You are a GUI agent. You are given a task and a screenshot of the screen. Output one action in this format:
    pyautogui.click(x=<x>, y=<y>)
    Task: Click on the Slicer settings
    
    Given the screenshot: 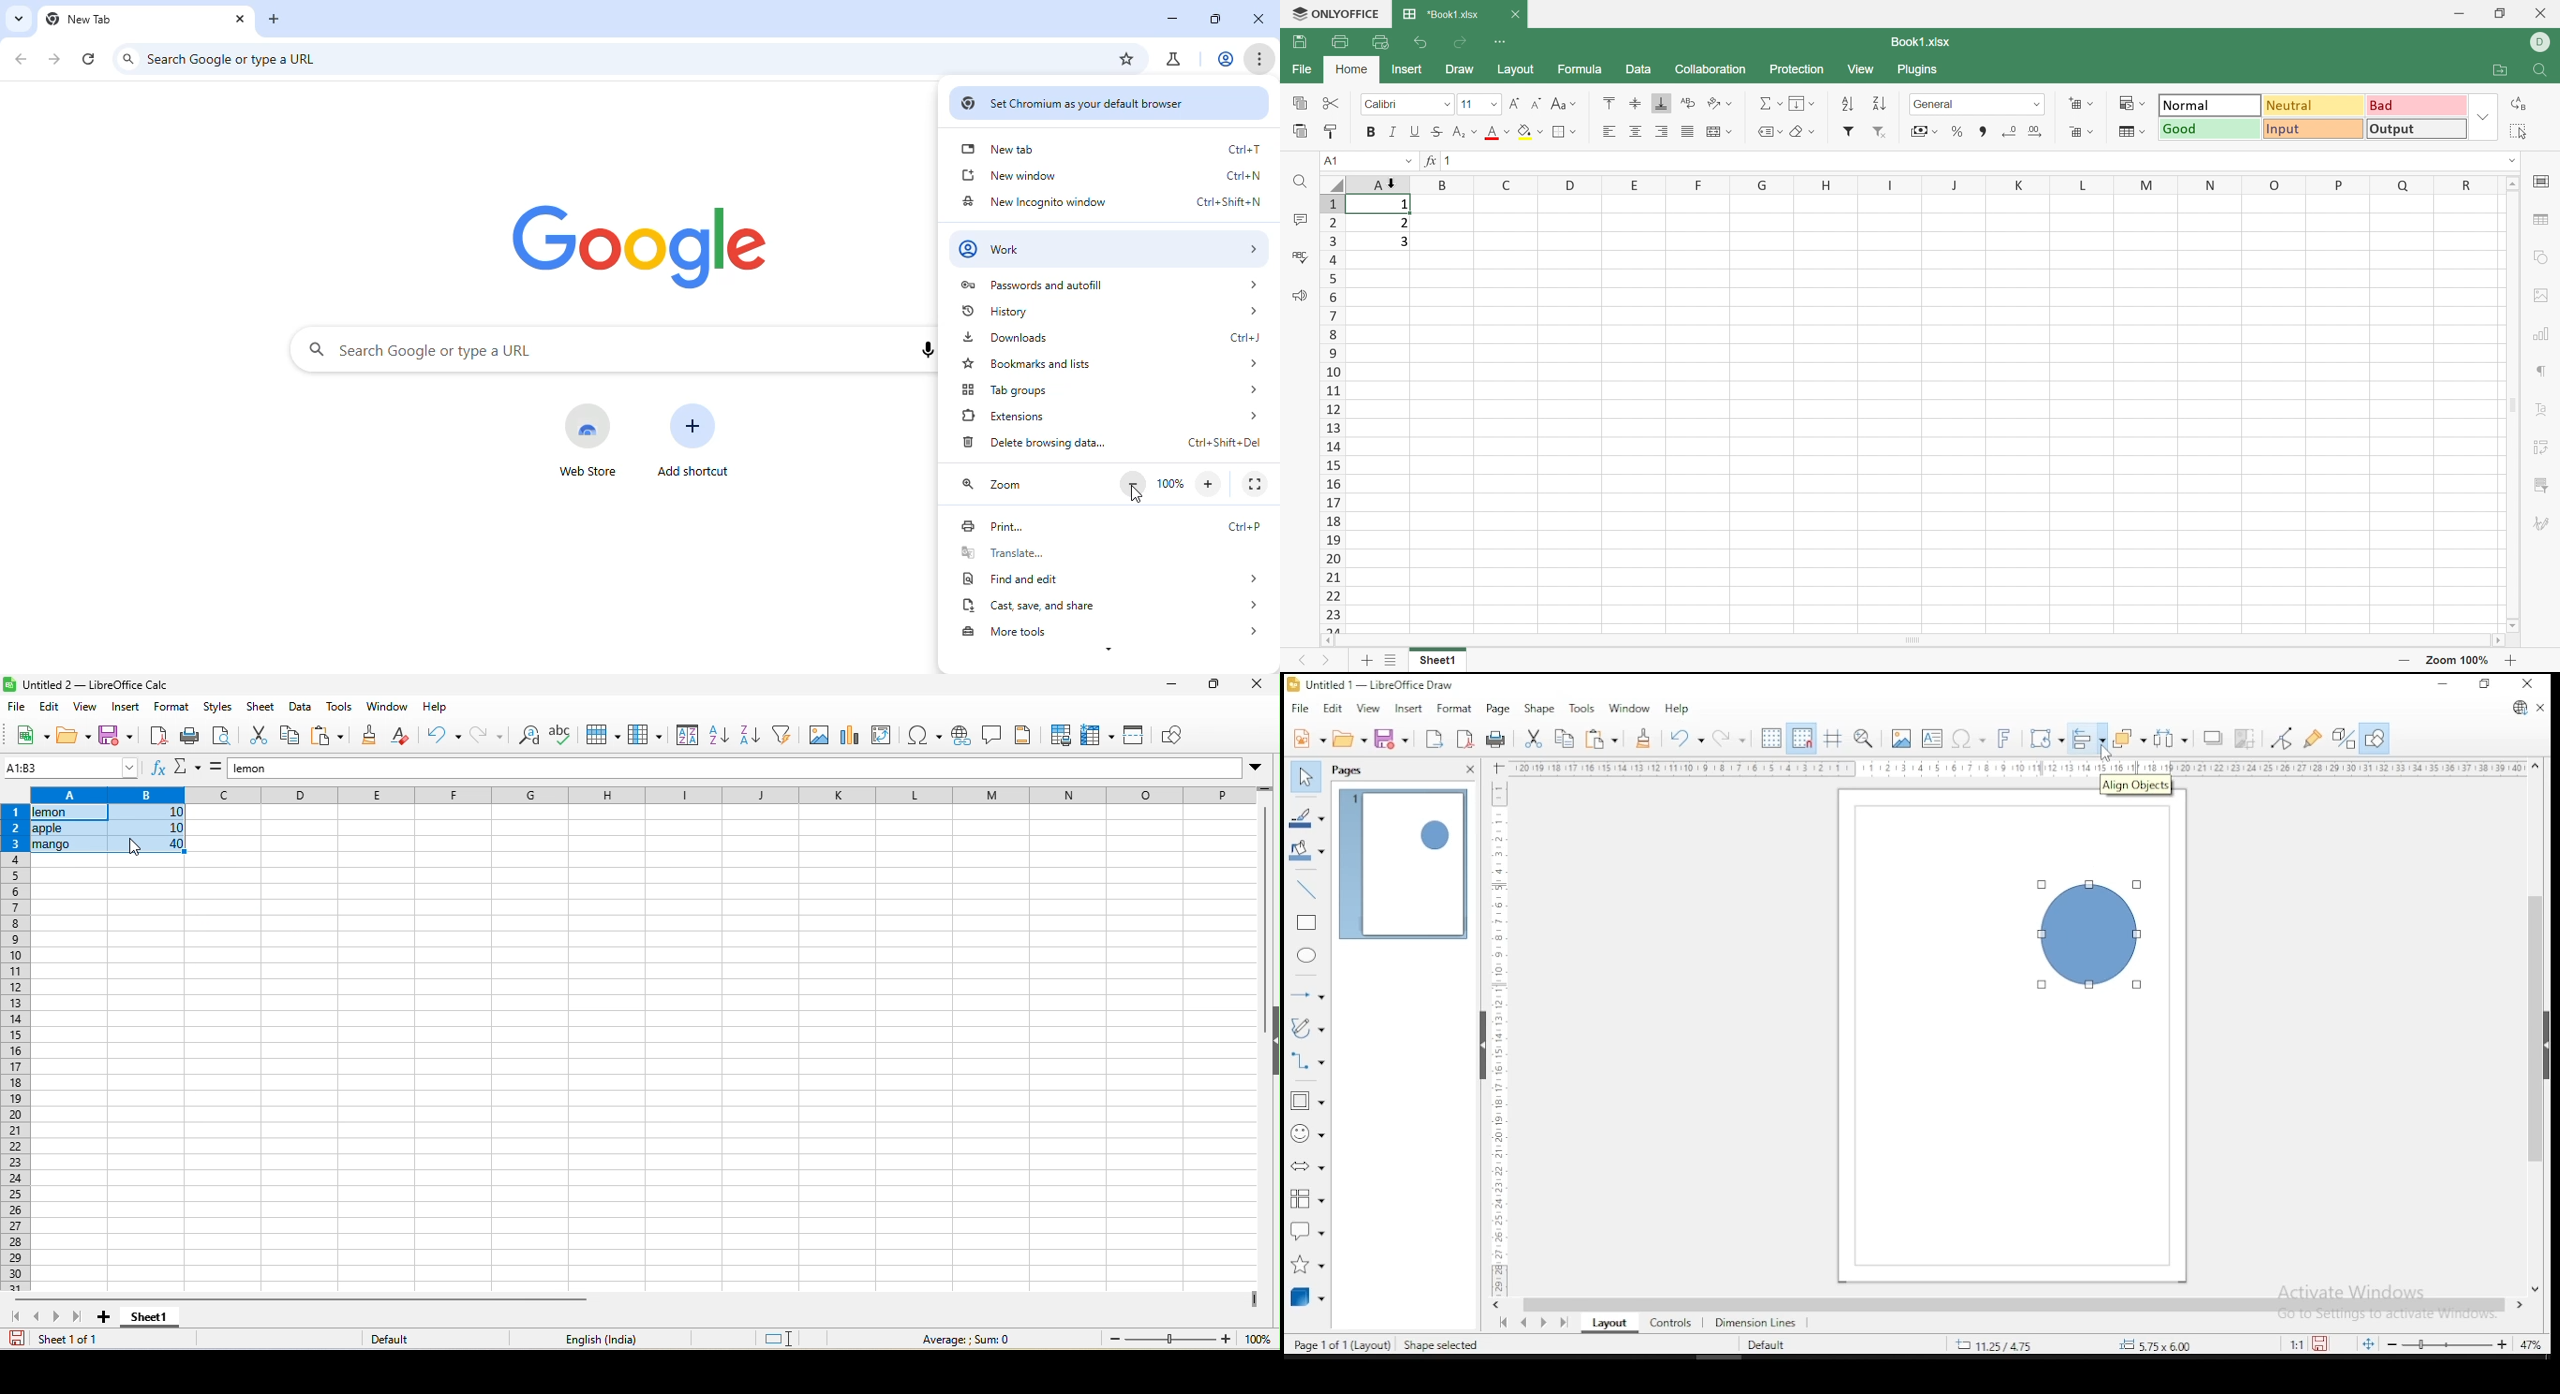 What is the action you would take?
    pyautogui.click(x=2540, y=485)
    